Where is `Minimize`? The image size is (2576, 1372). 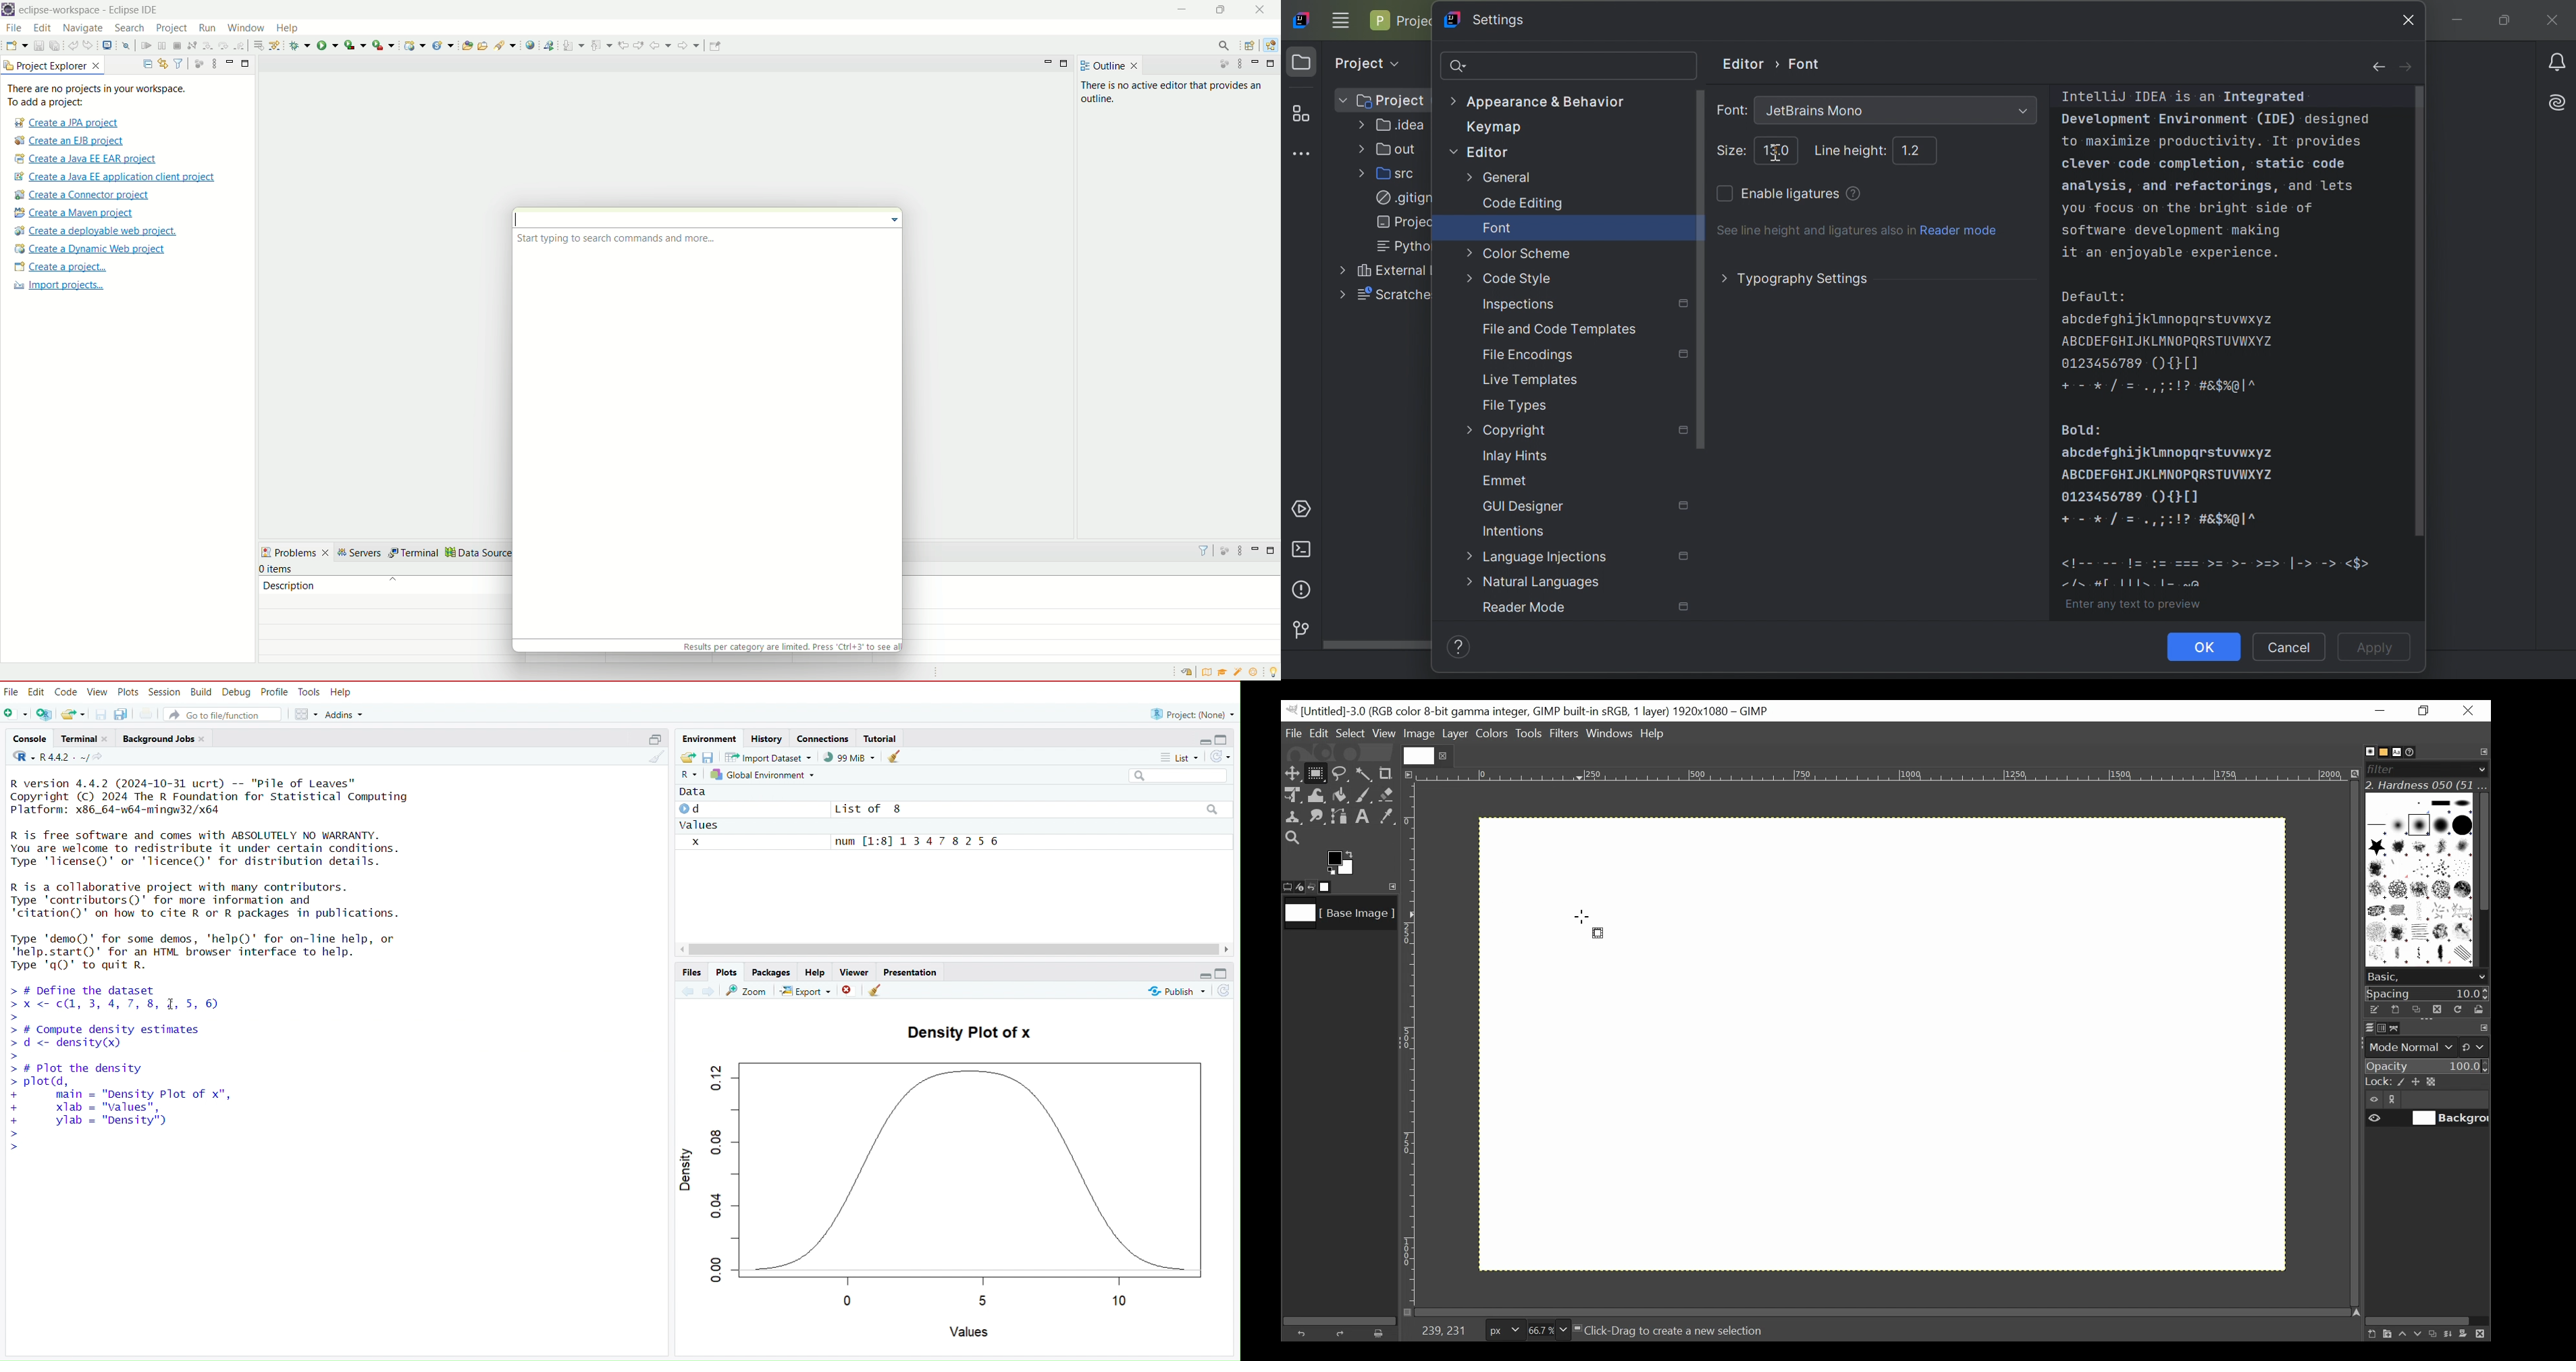
Minimize is located at coordinates (2462, 22).